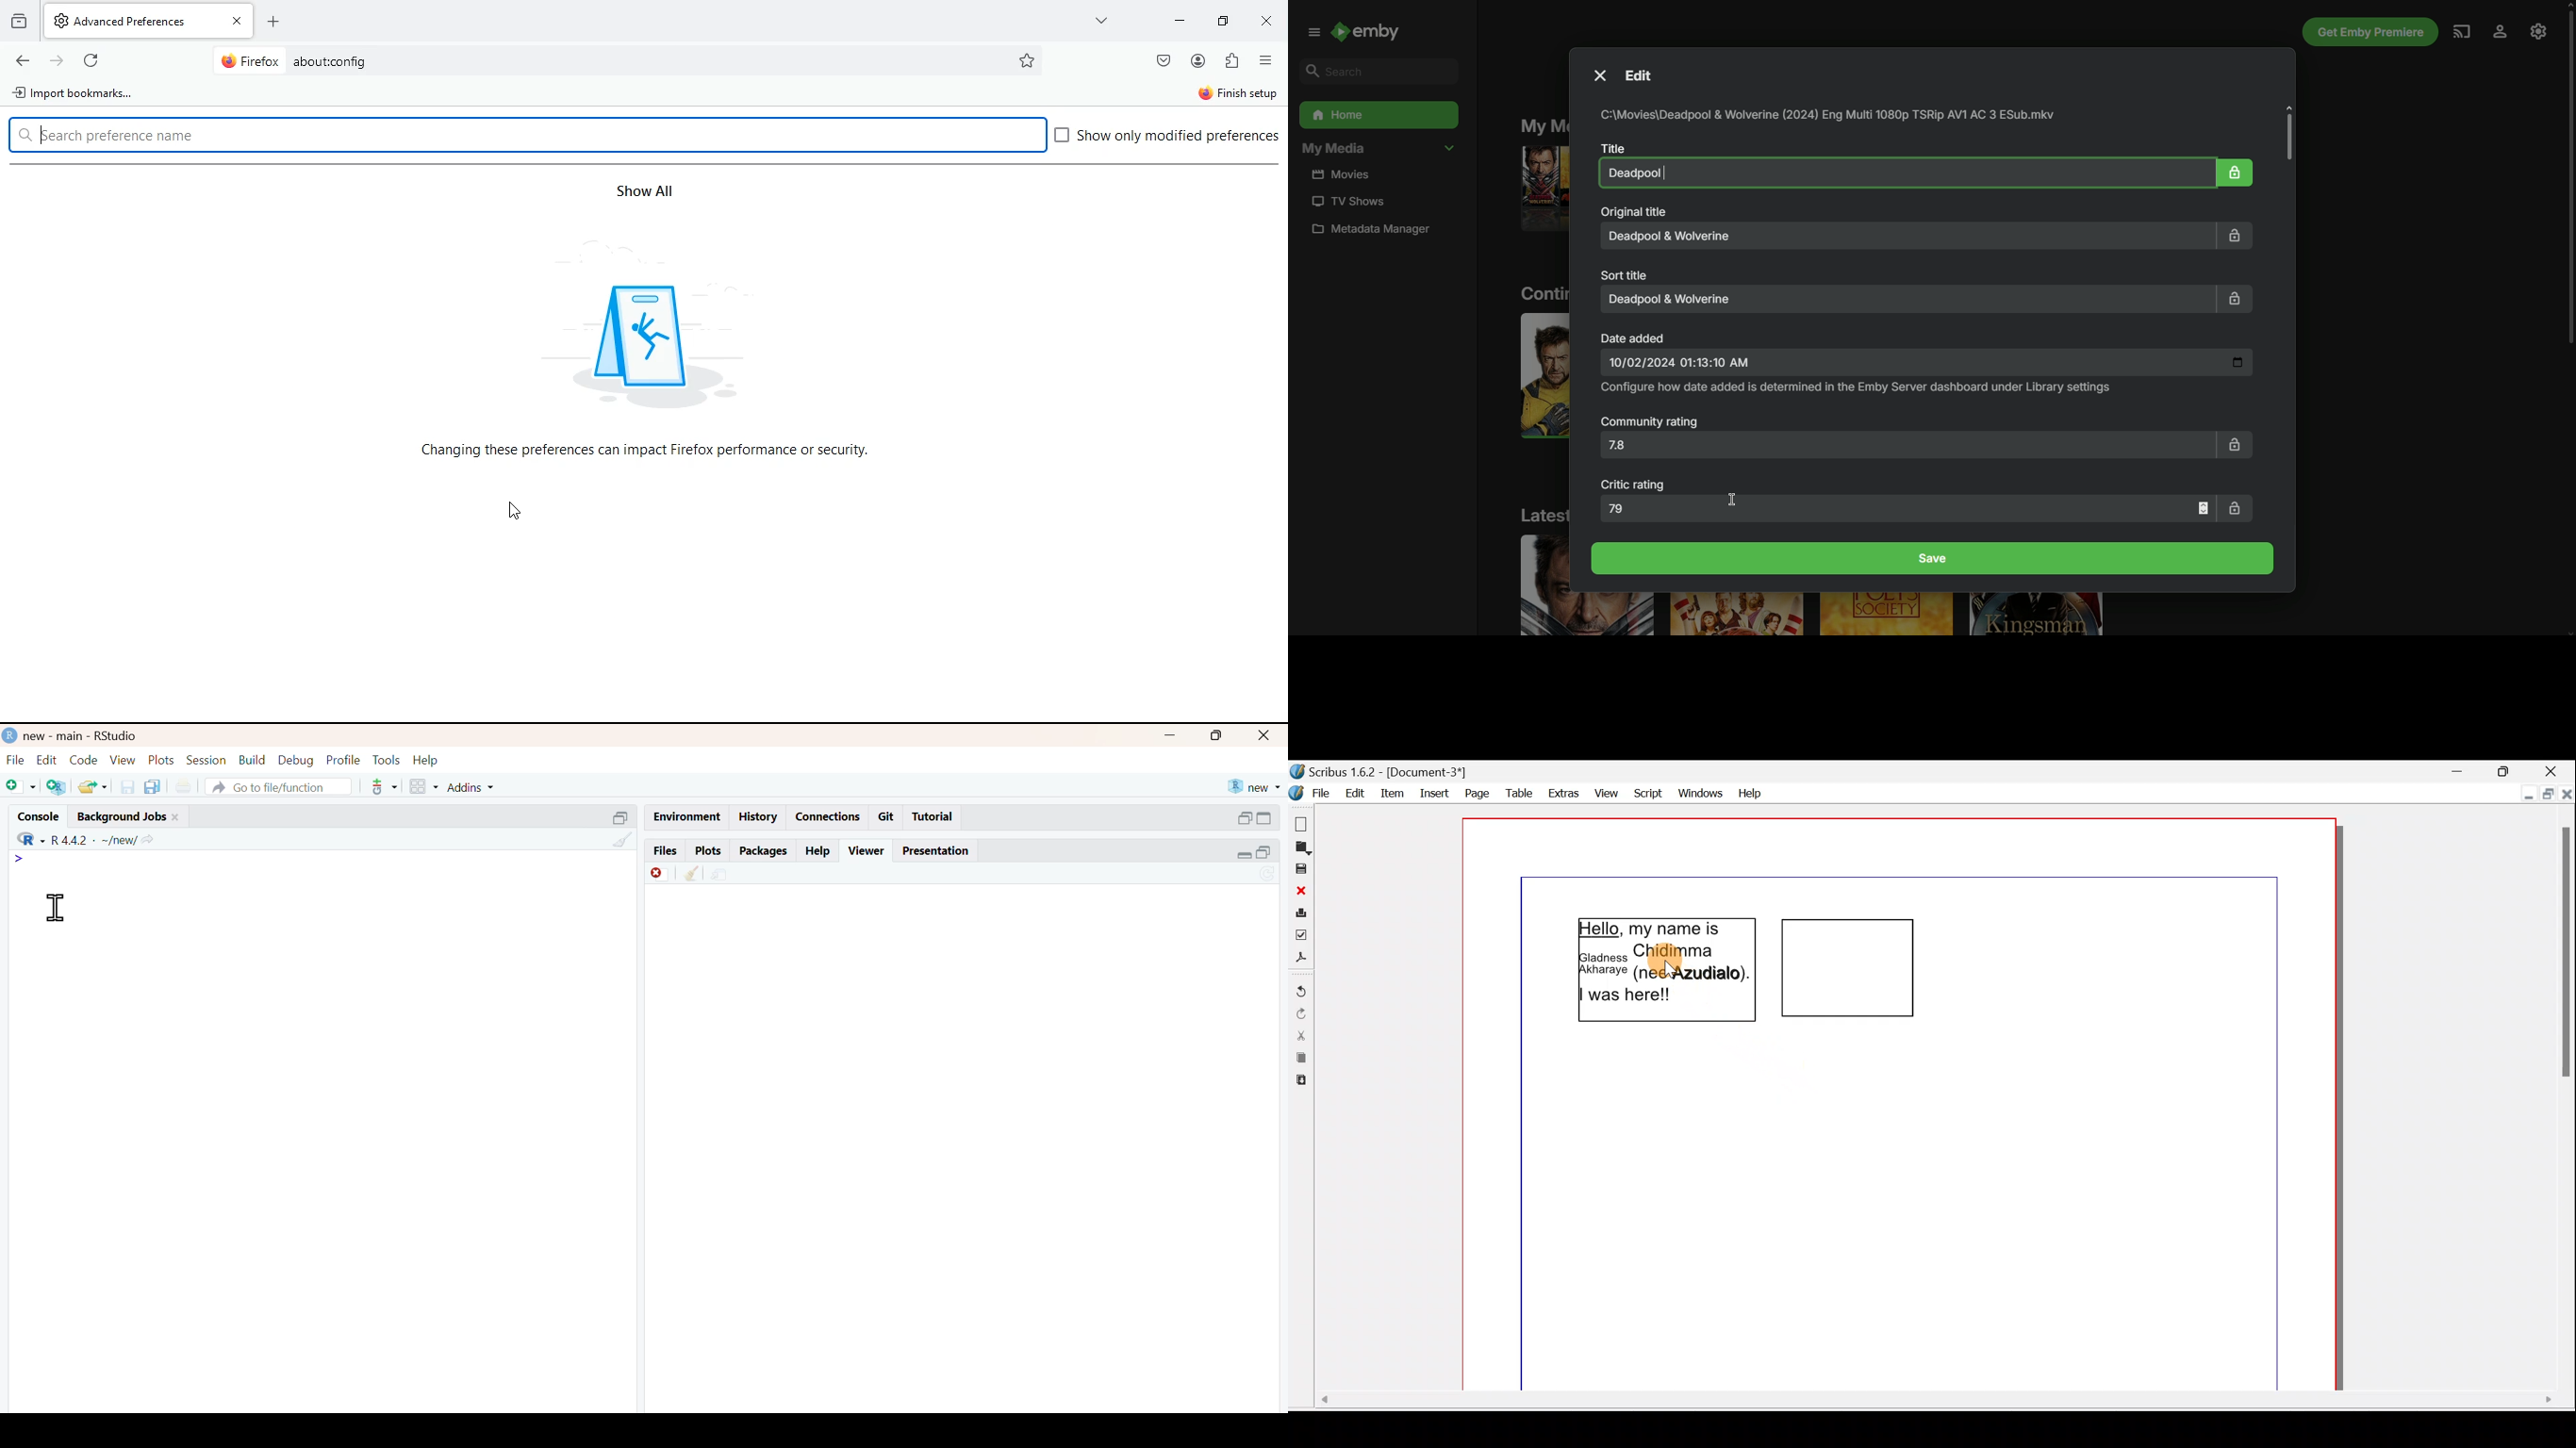 The height and width of the screenshot is (1456, 2576). I want to click on logo, so click(11, 735).